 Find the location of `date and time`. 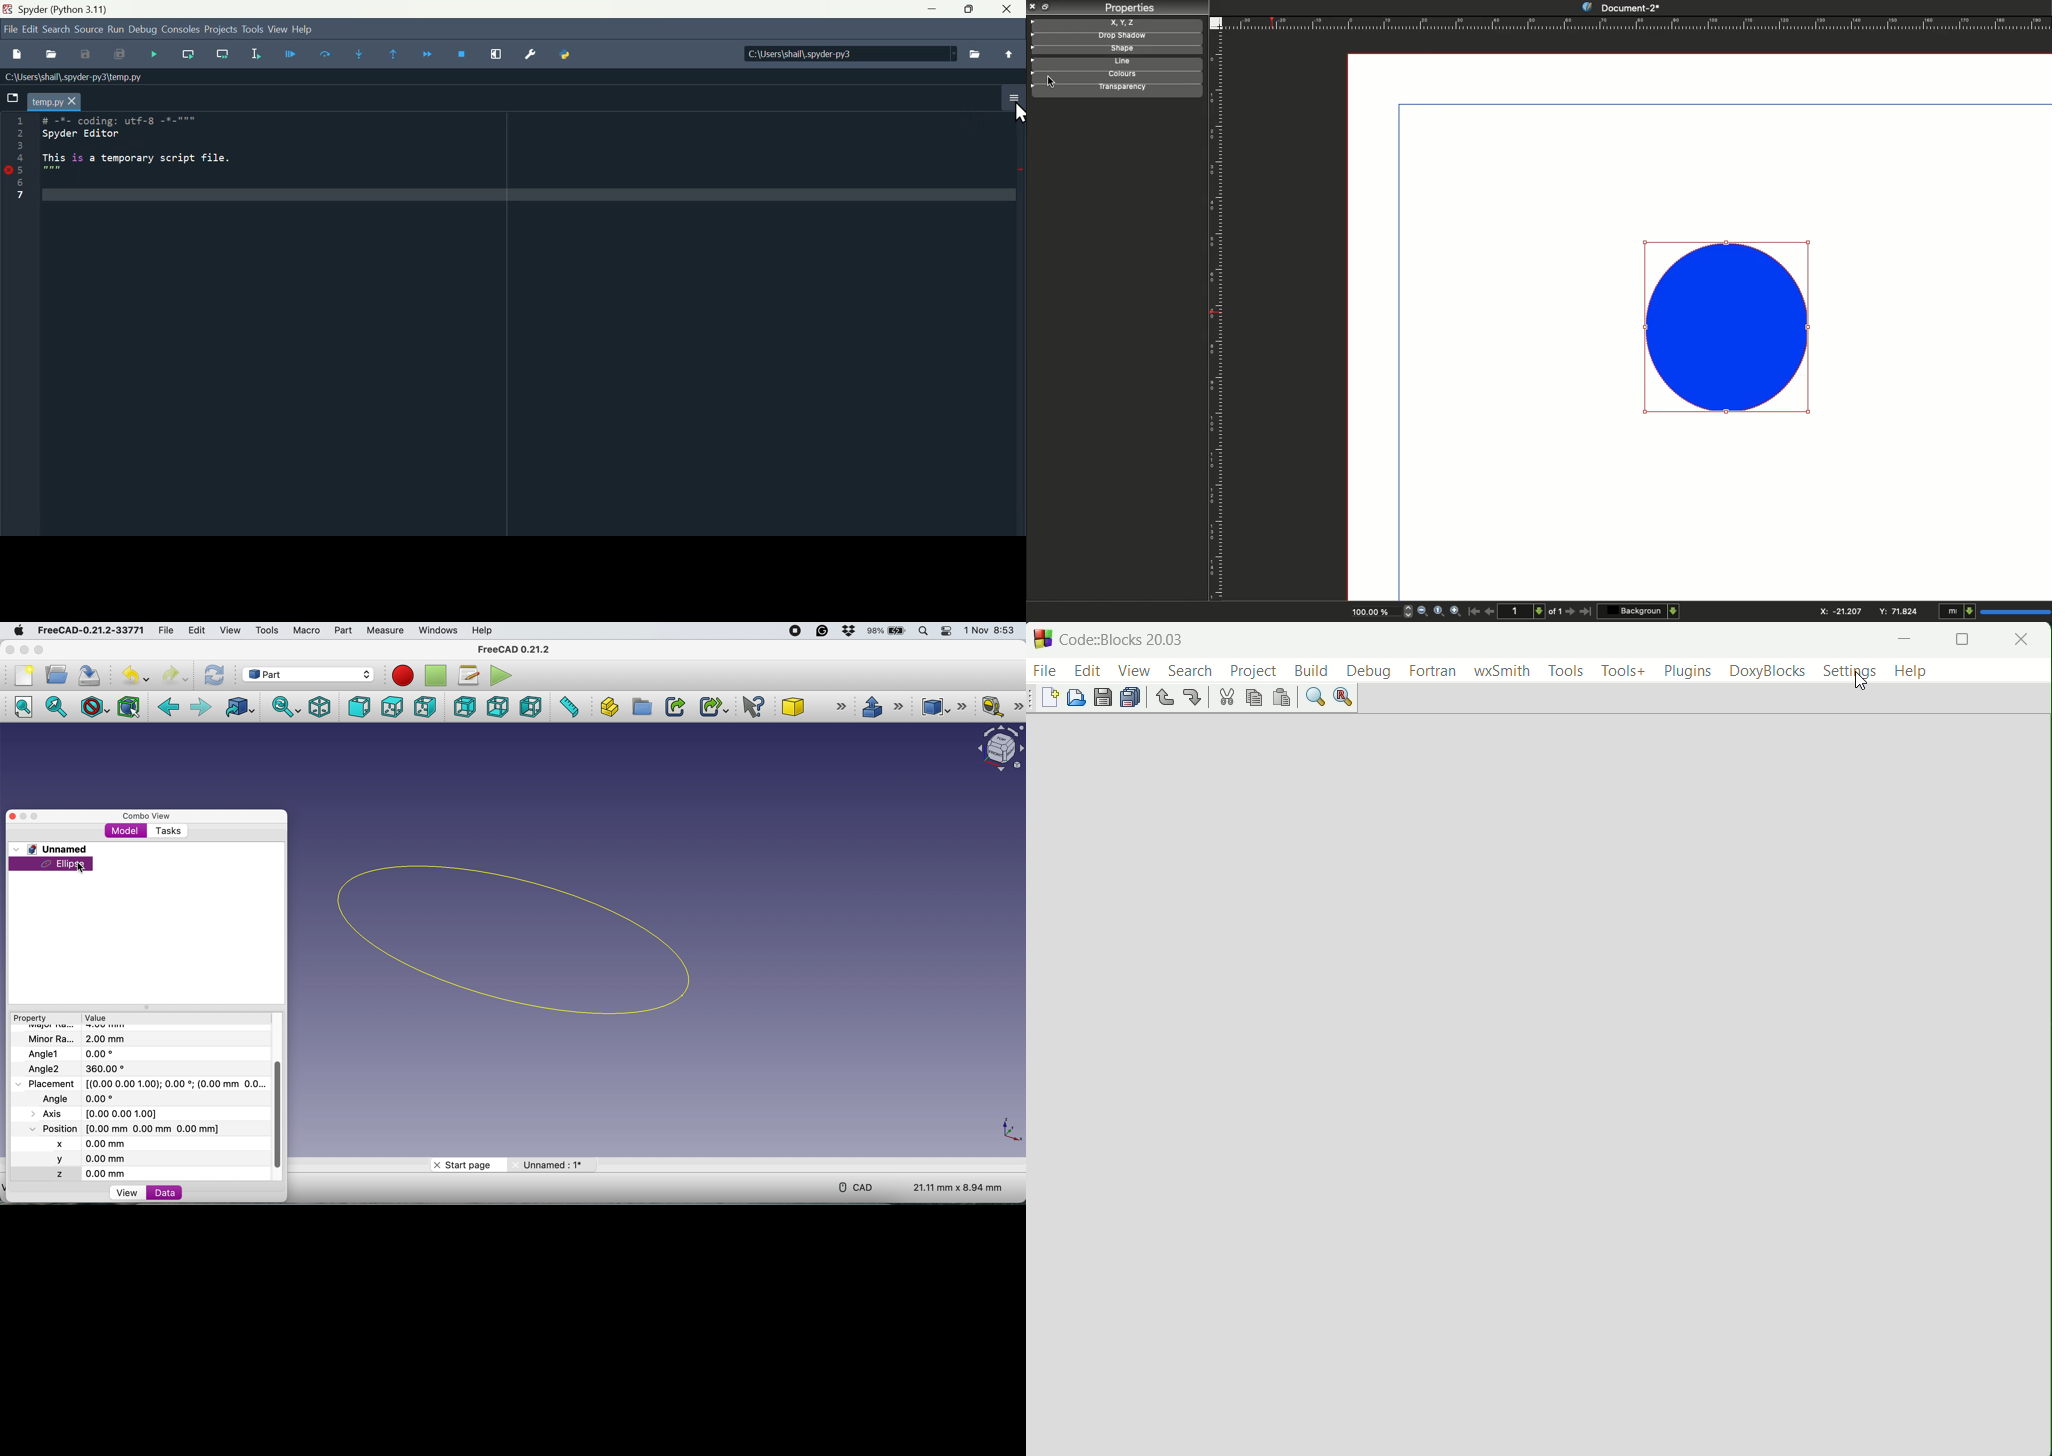

date and time is located at coordinates (990, 631).